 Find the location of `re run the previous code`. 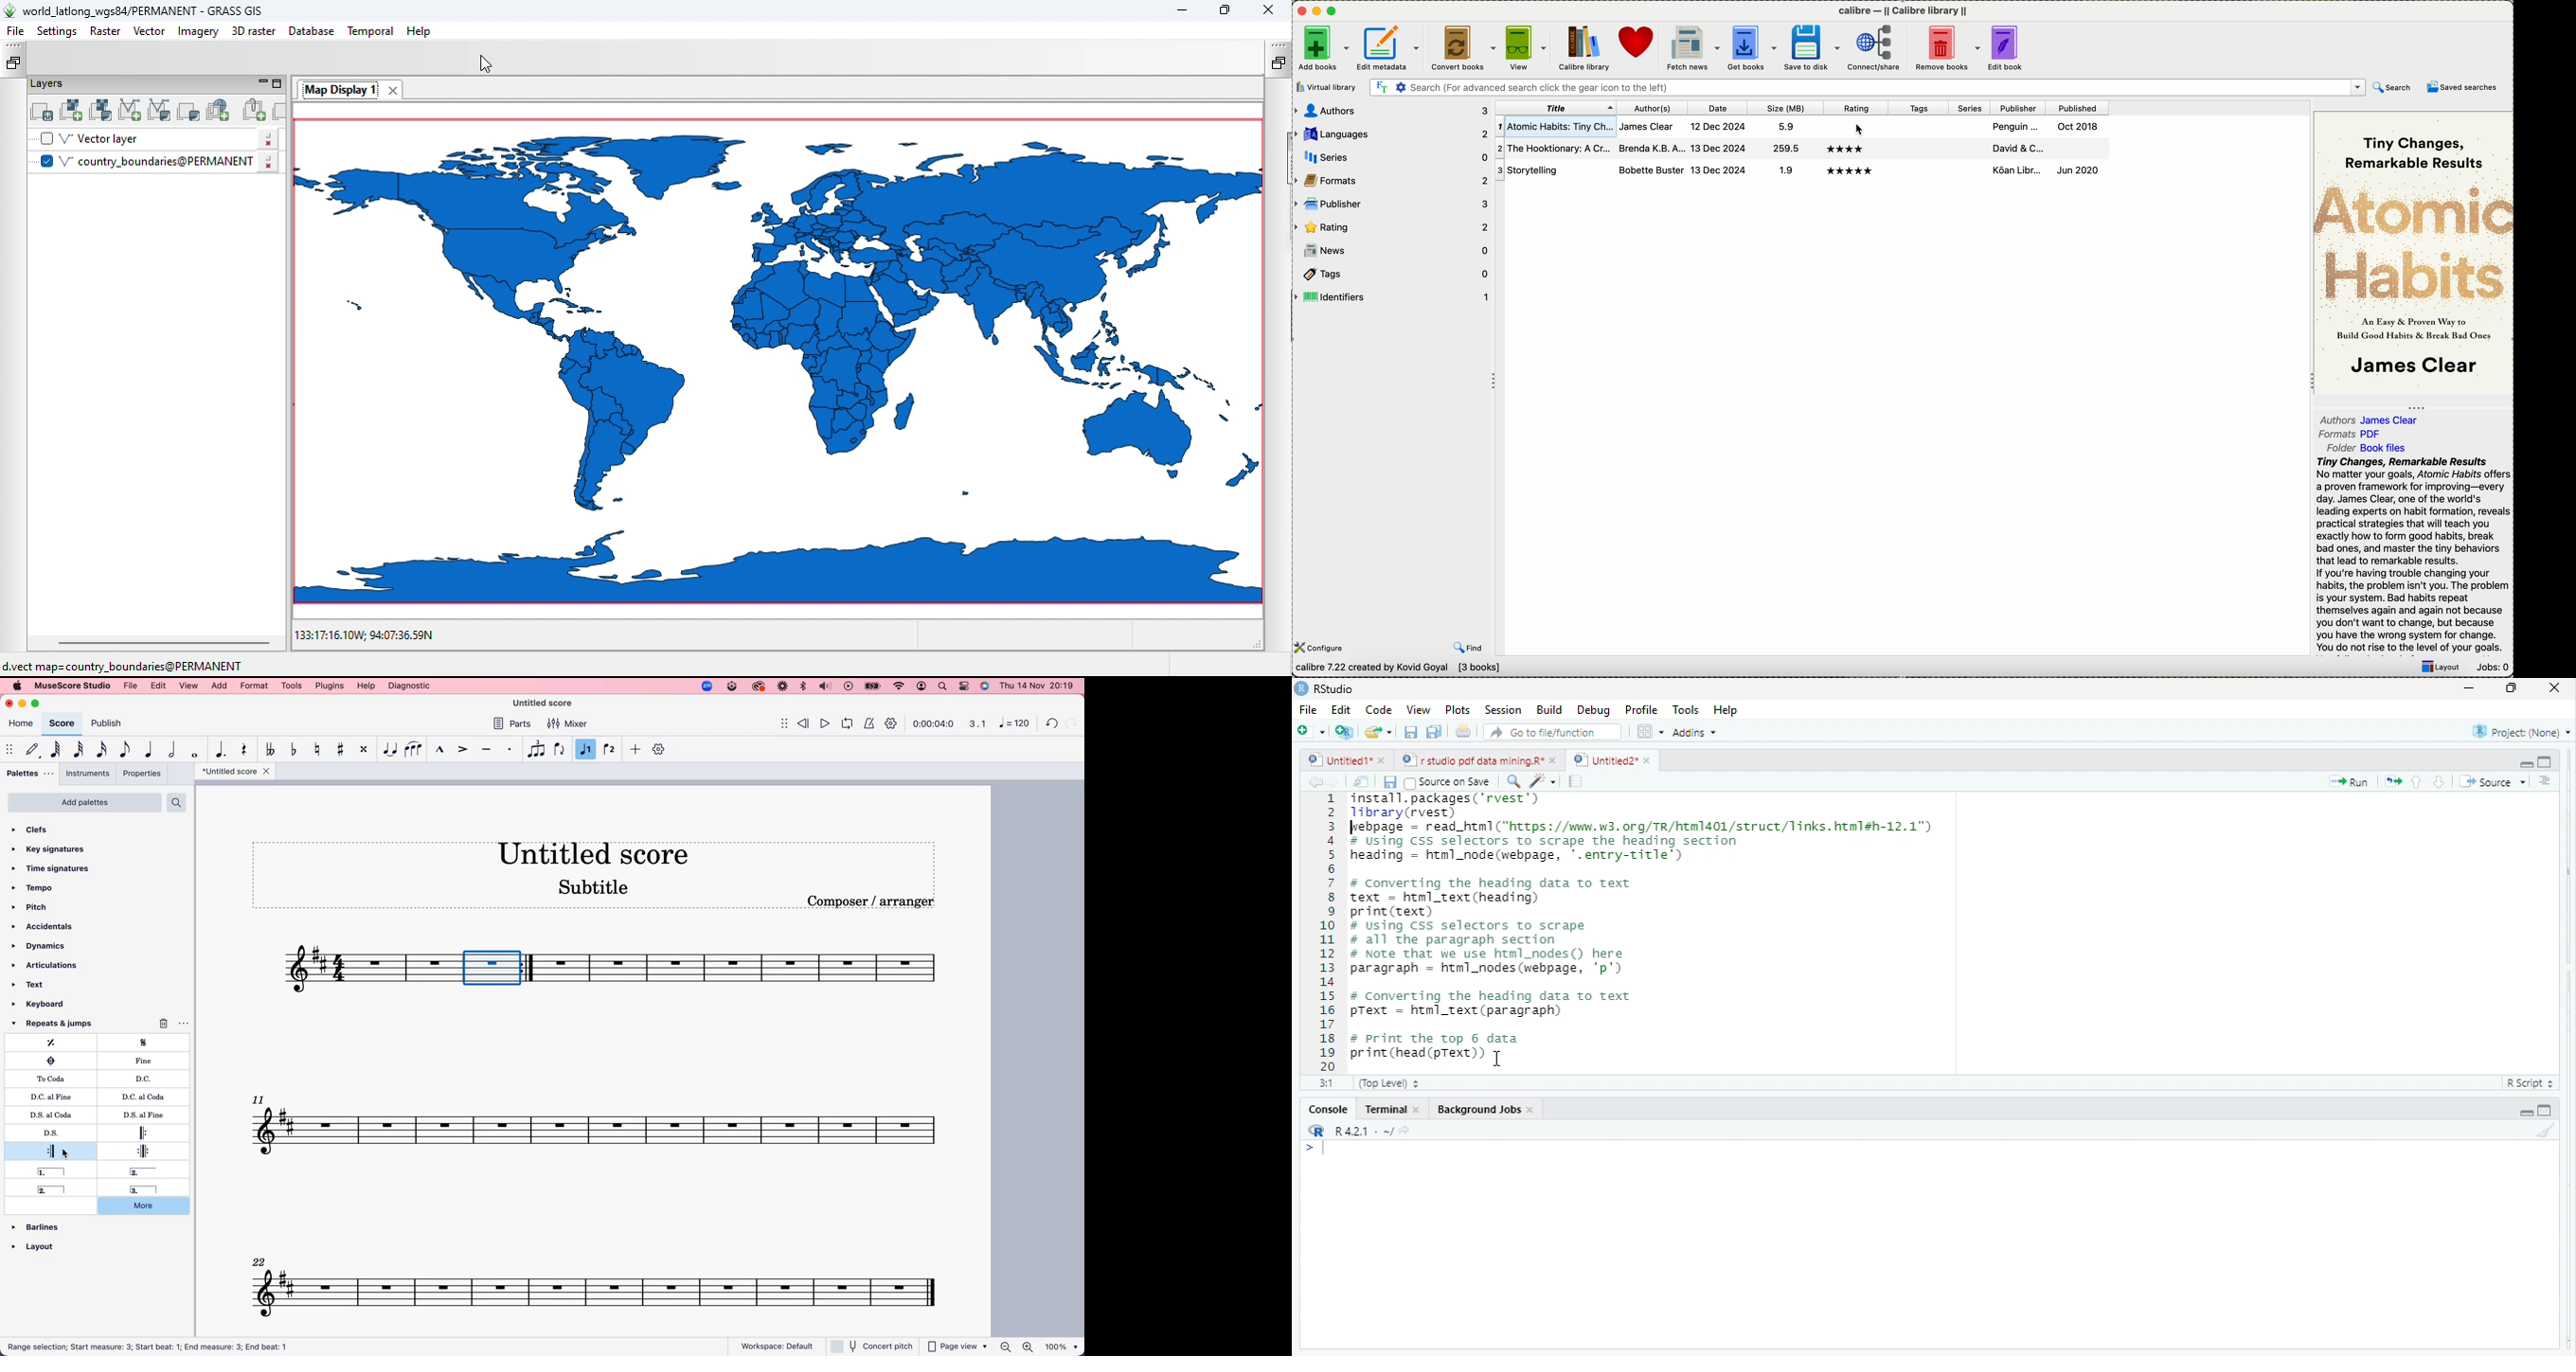

re run the previous code is located at coordinates (2396, 782).